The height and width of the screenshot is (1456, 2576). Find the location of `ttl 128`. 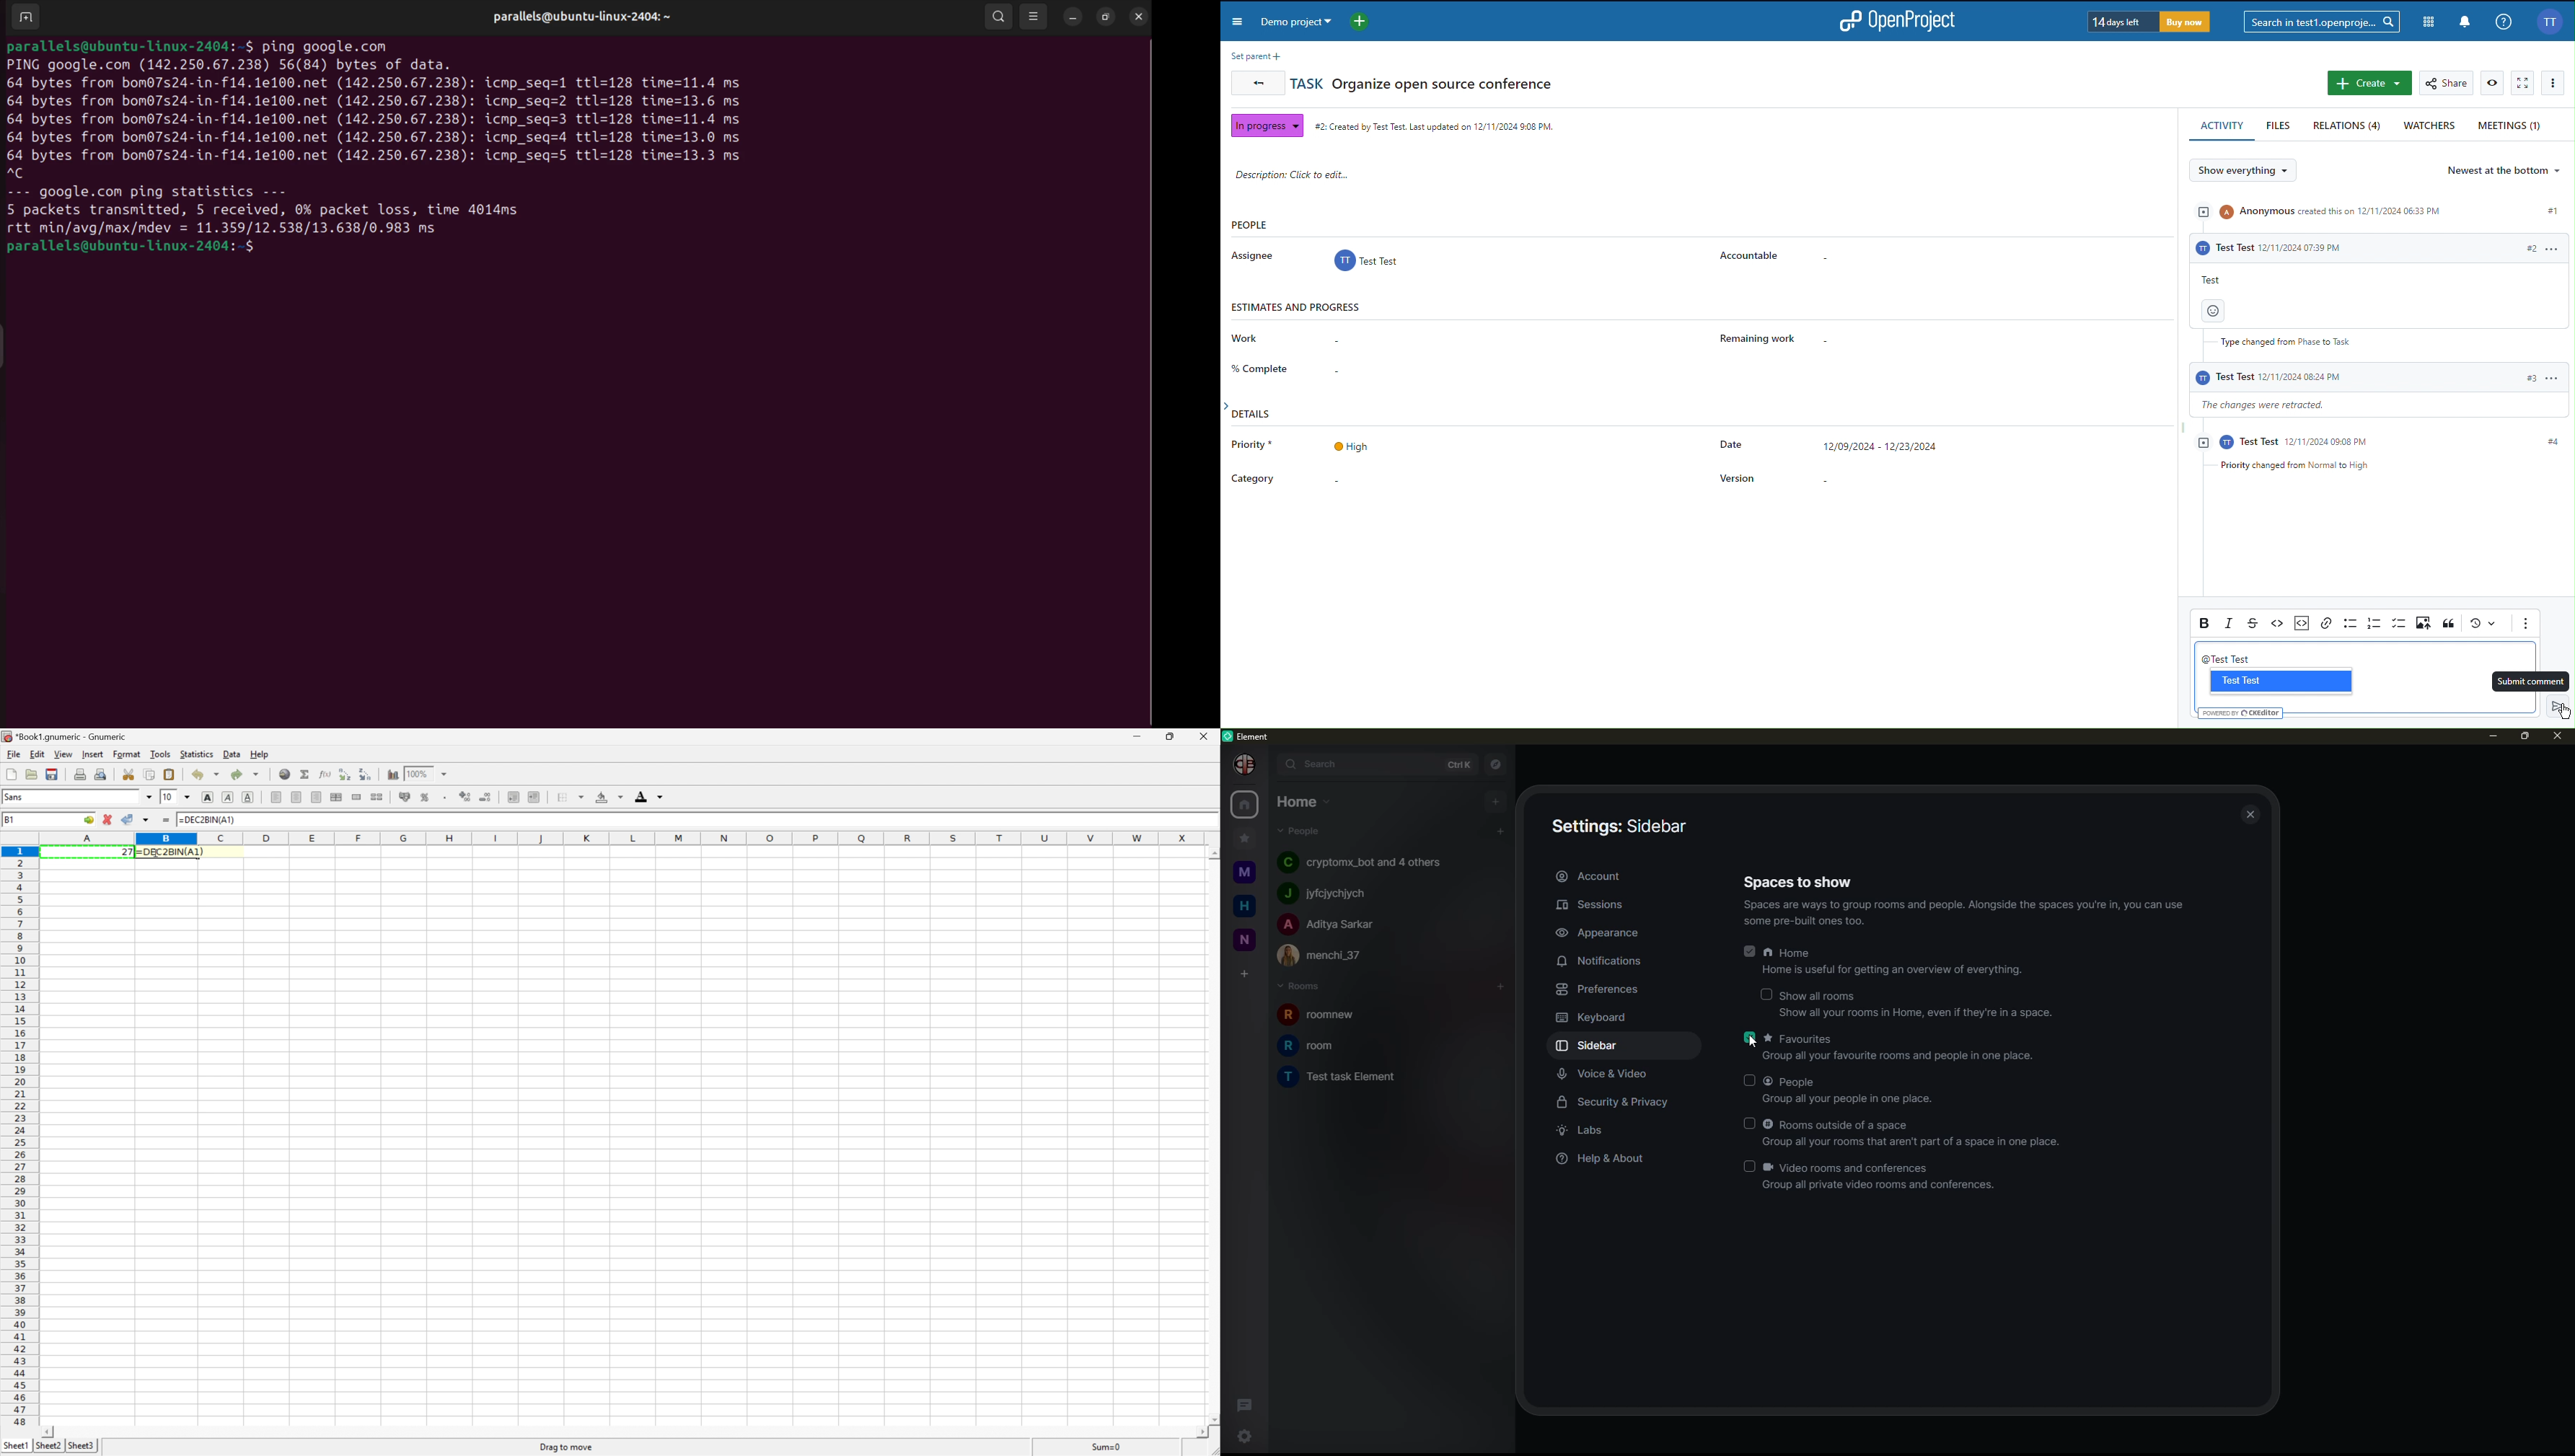

ttl 128 is located at coordinates (605, 102).